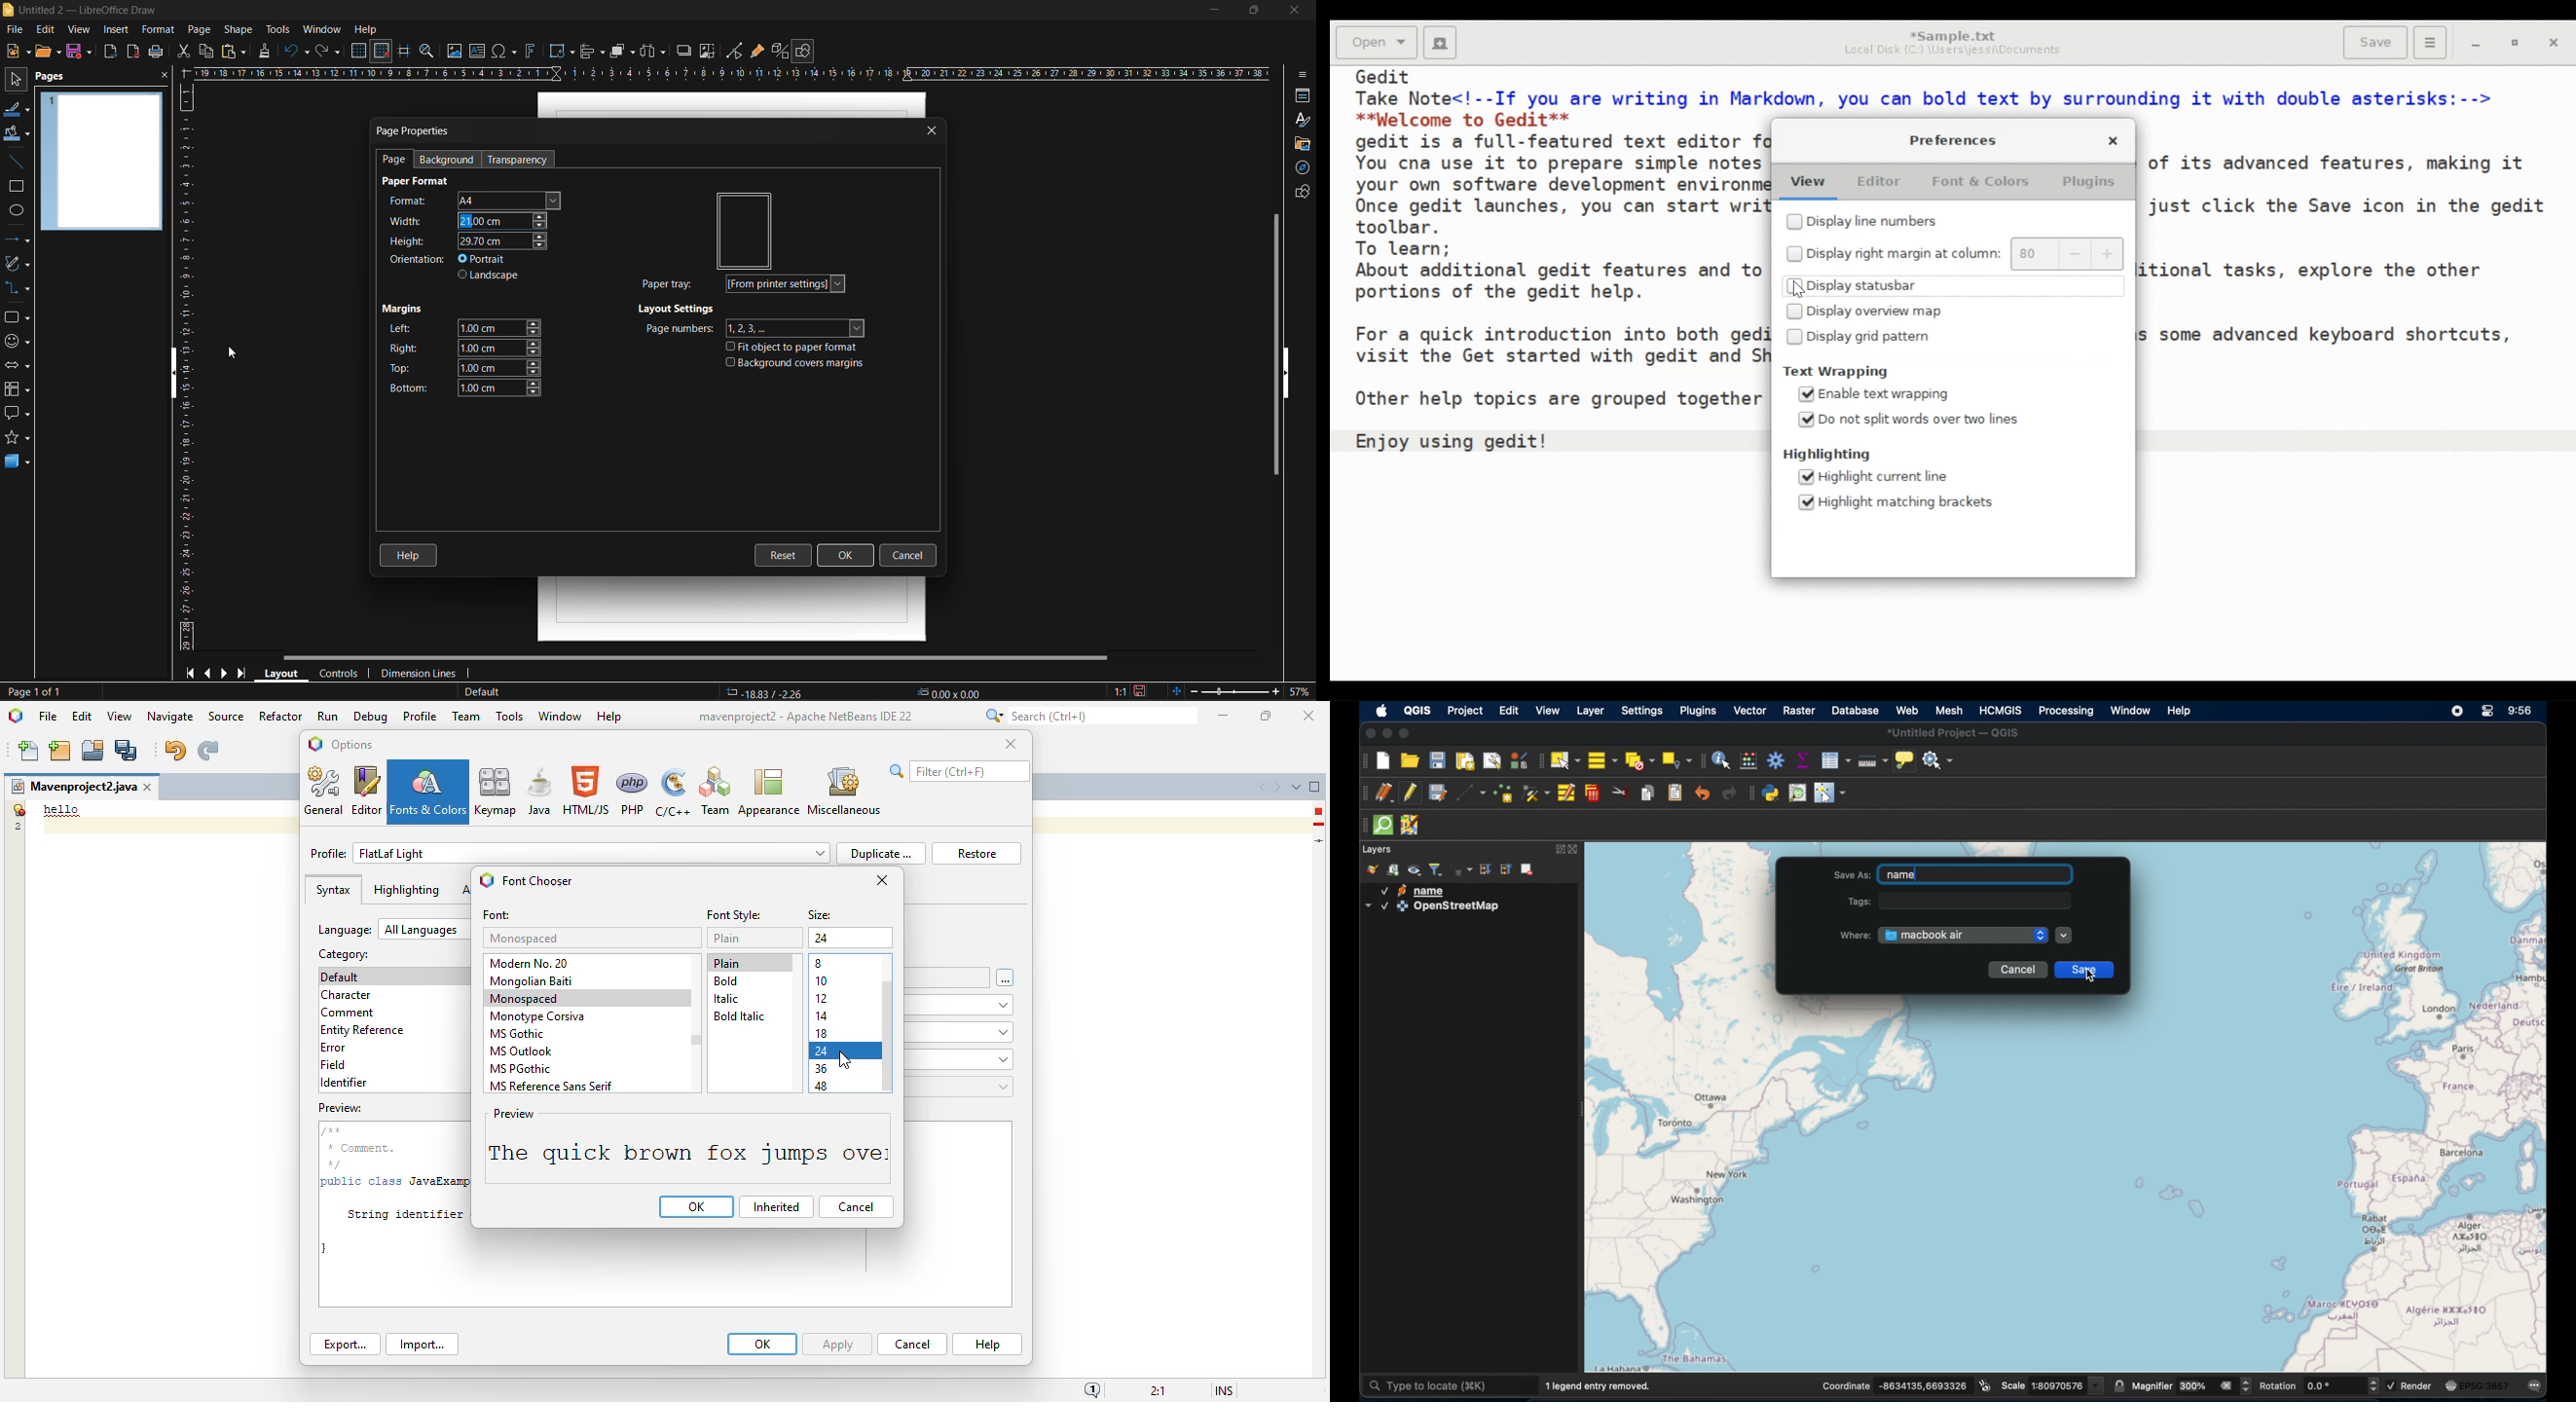 This screenshot has height=1428, width=2576. What do you see at coordinates (416, 131) in the screenshot?
I see `page properties` at bounding box center [416, 131].